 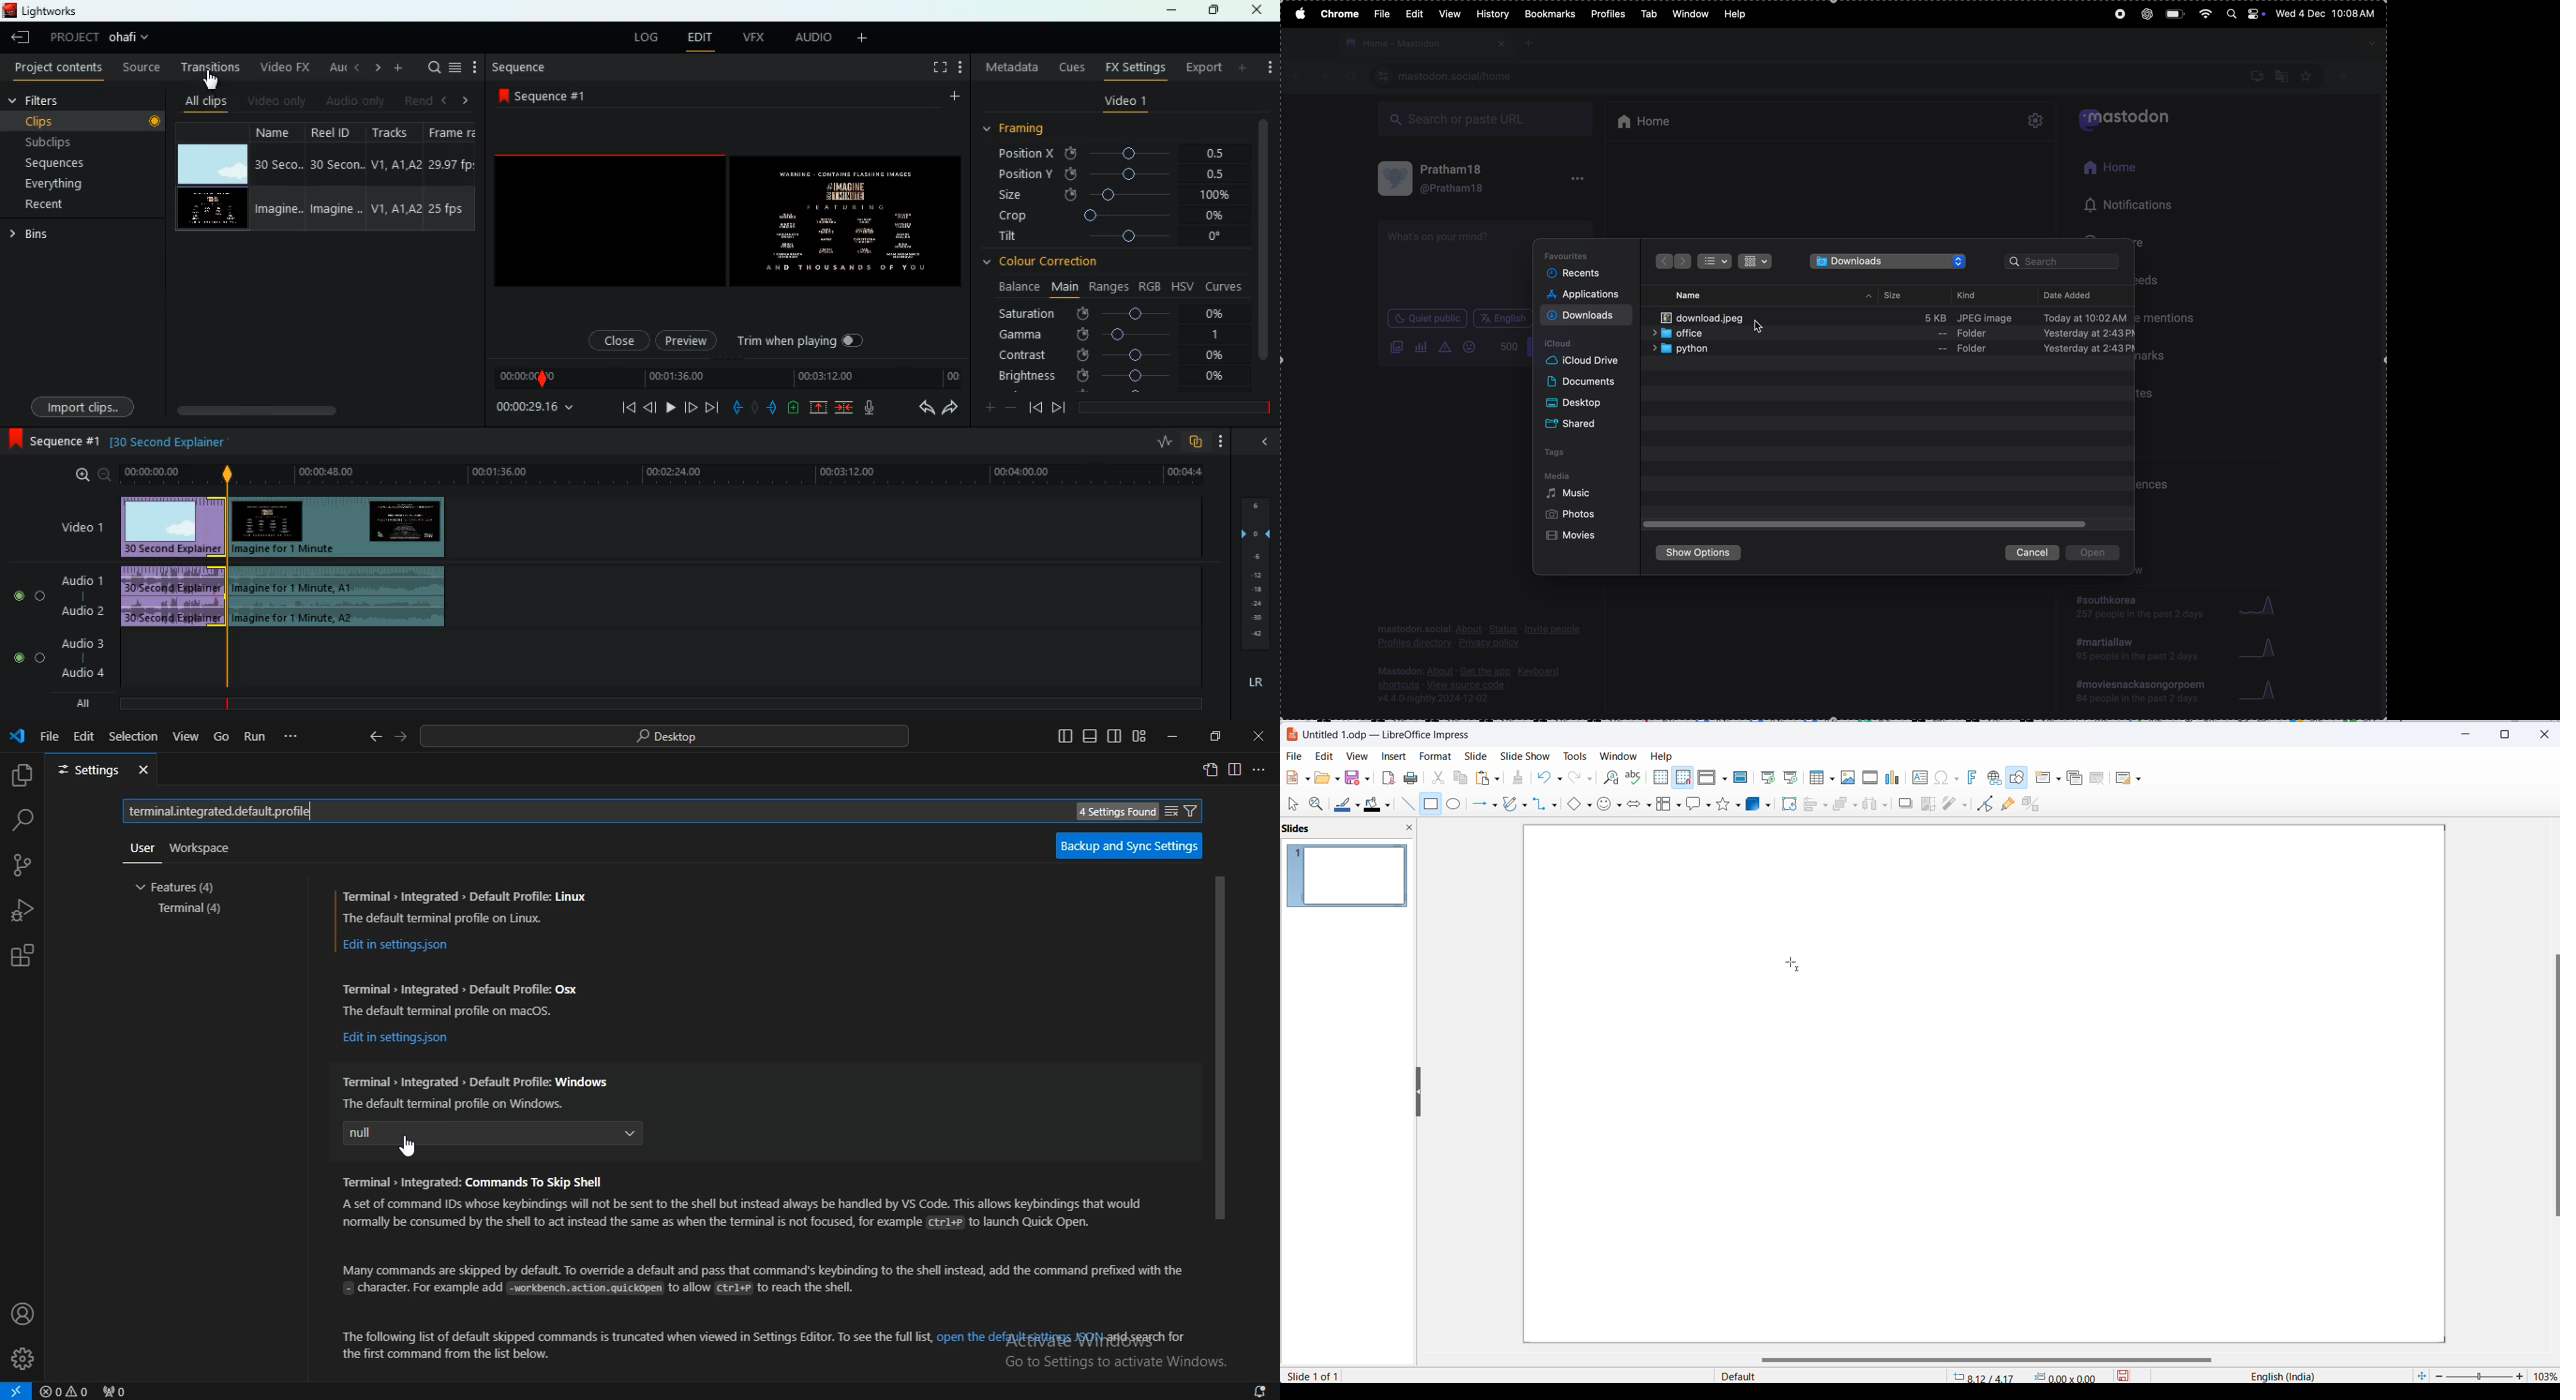 What do you see at coordinates (1181, 285) in the screenshot?
I see `hsv` at bounding box center [1181, 285].